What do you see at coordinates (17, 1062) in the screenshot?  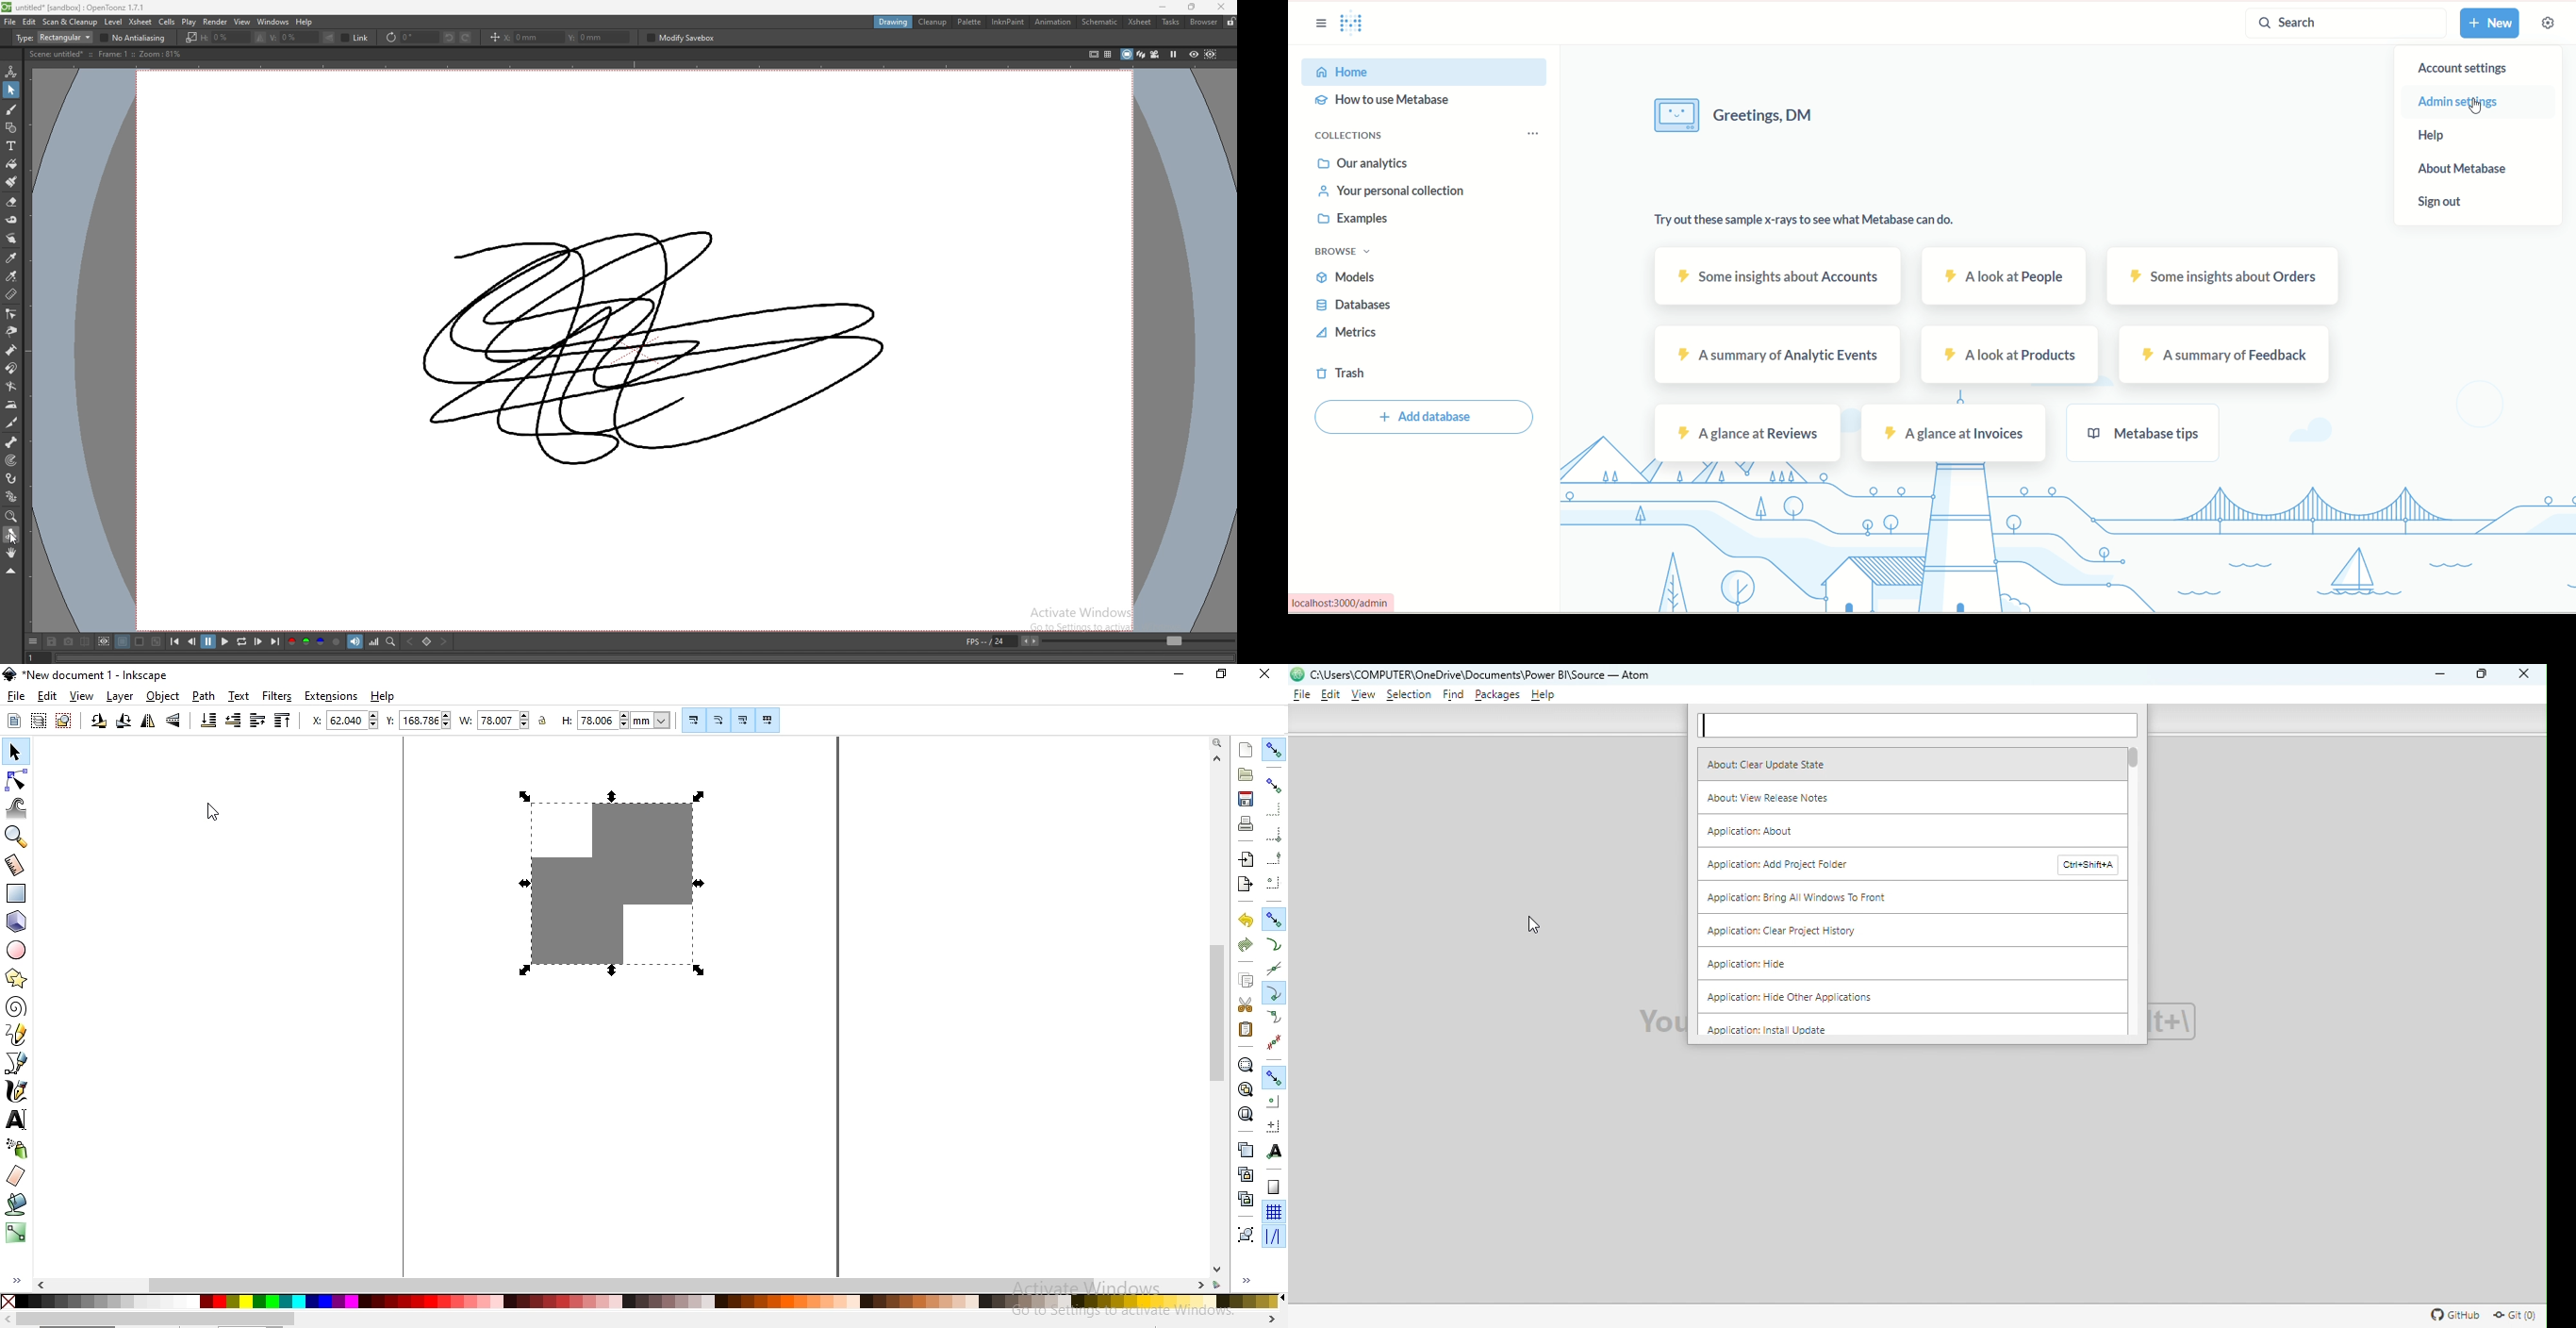 I see `create bezier curve and straight lines` at bounding box center [17, 1062].